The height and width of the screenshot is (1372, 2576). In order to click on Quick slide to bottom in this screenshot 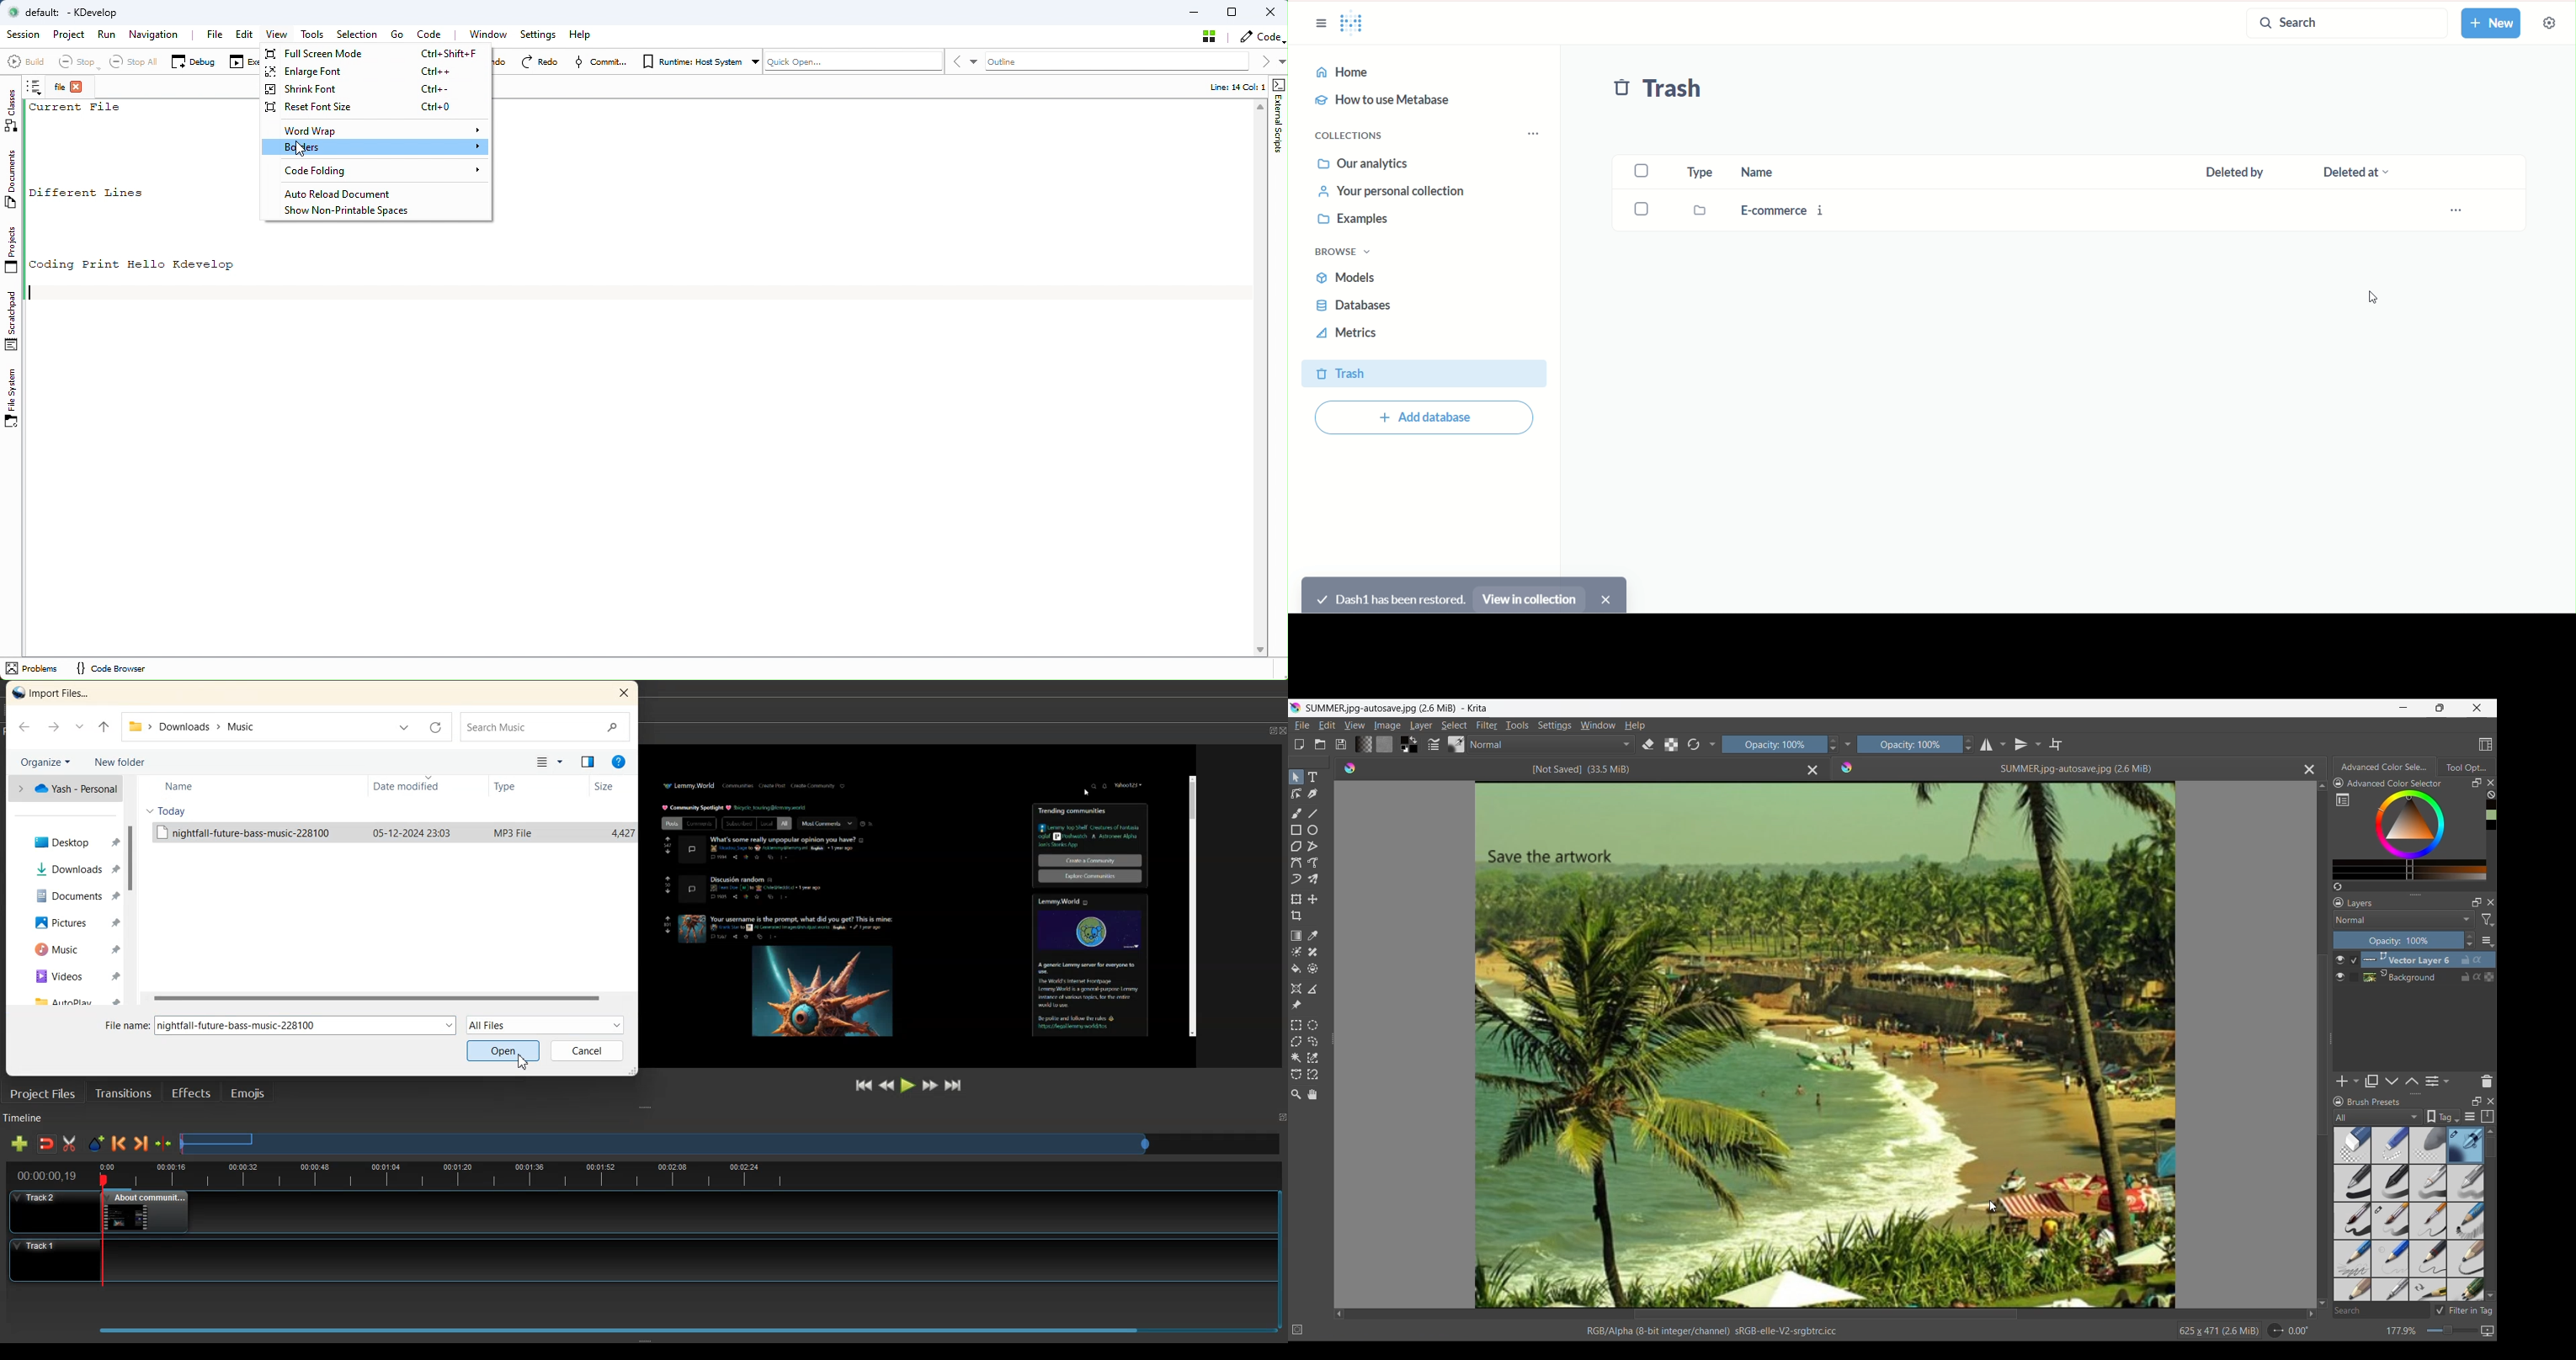, I will do `click(2323, 1303)`.